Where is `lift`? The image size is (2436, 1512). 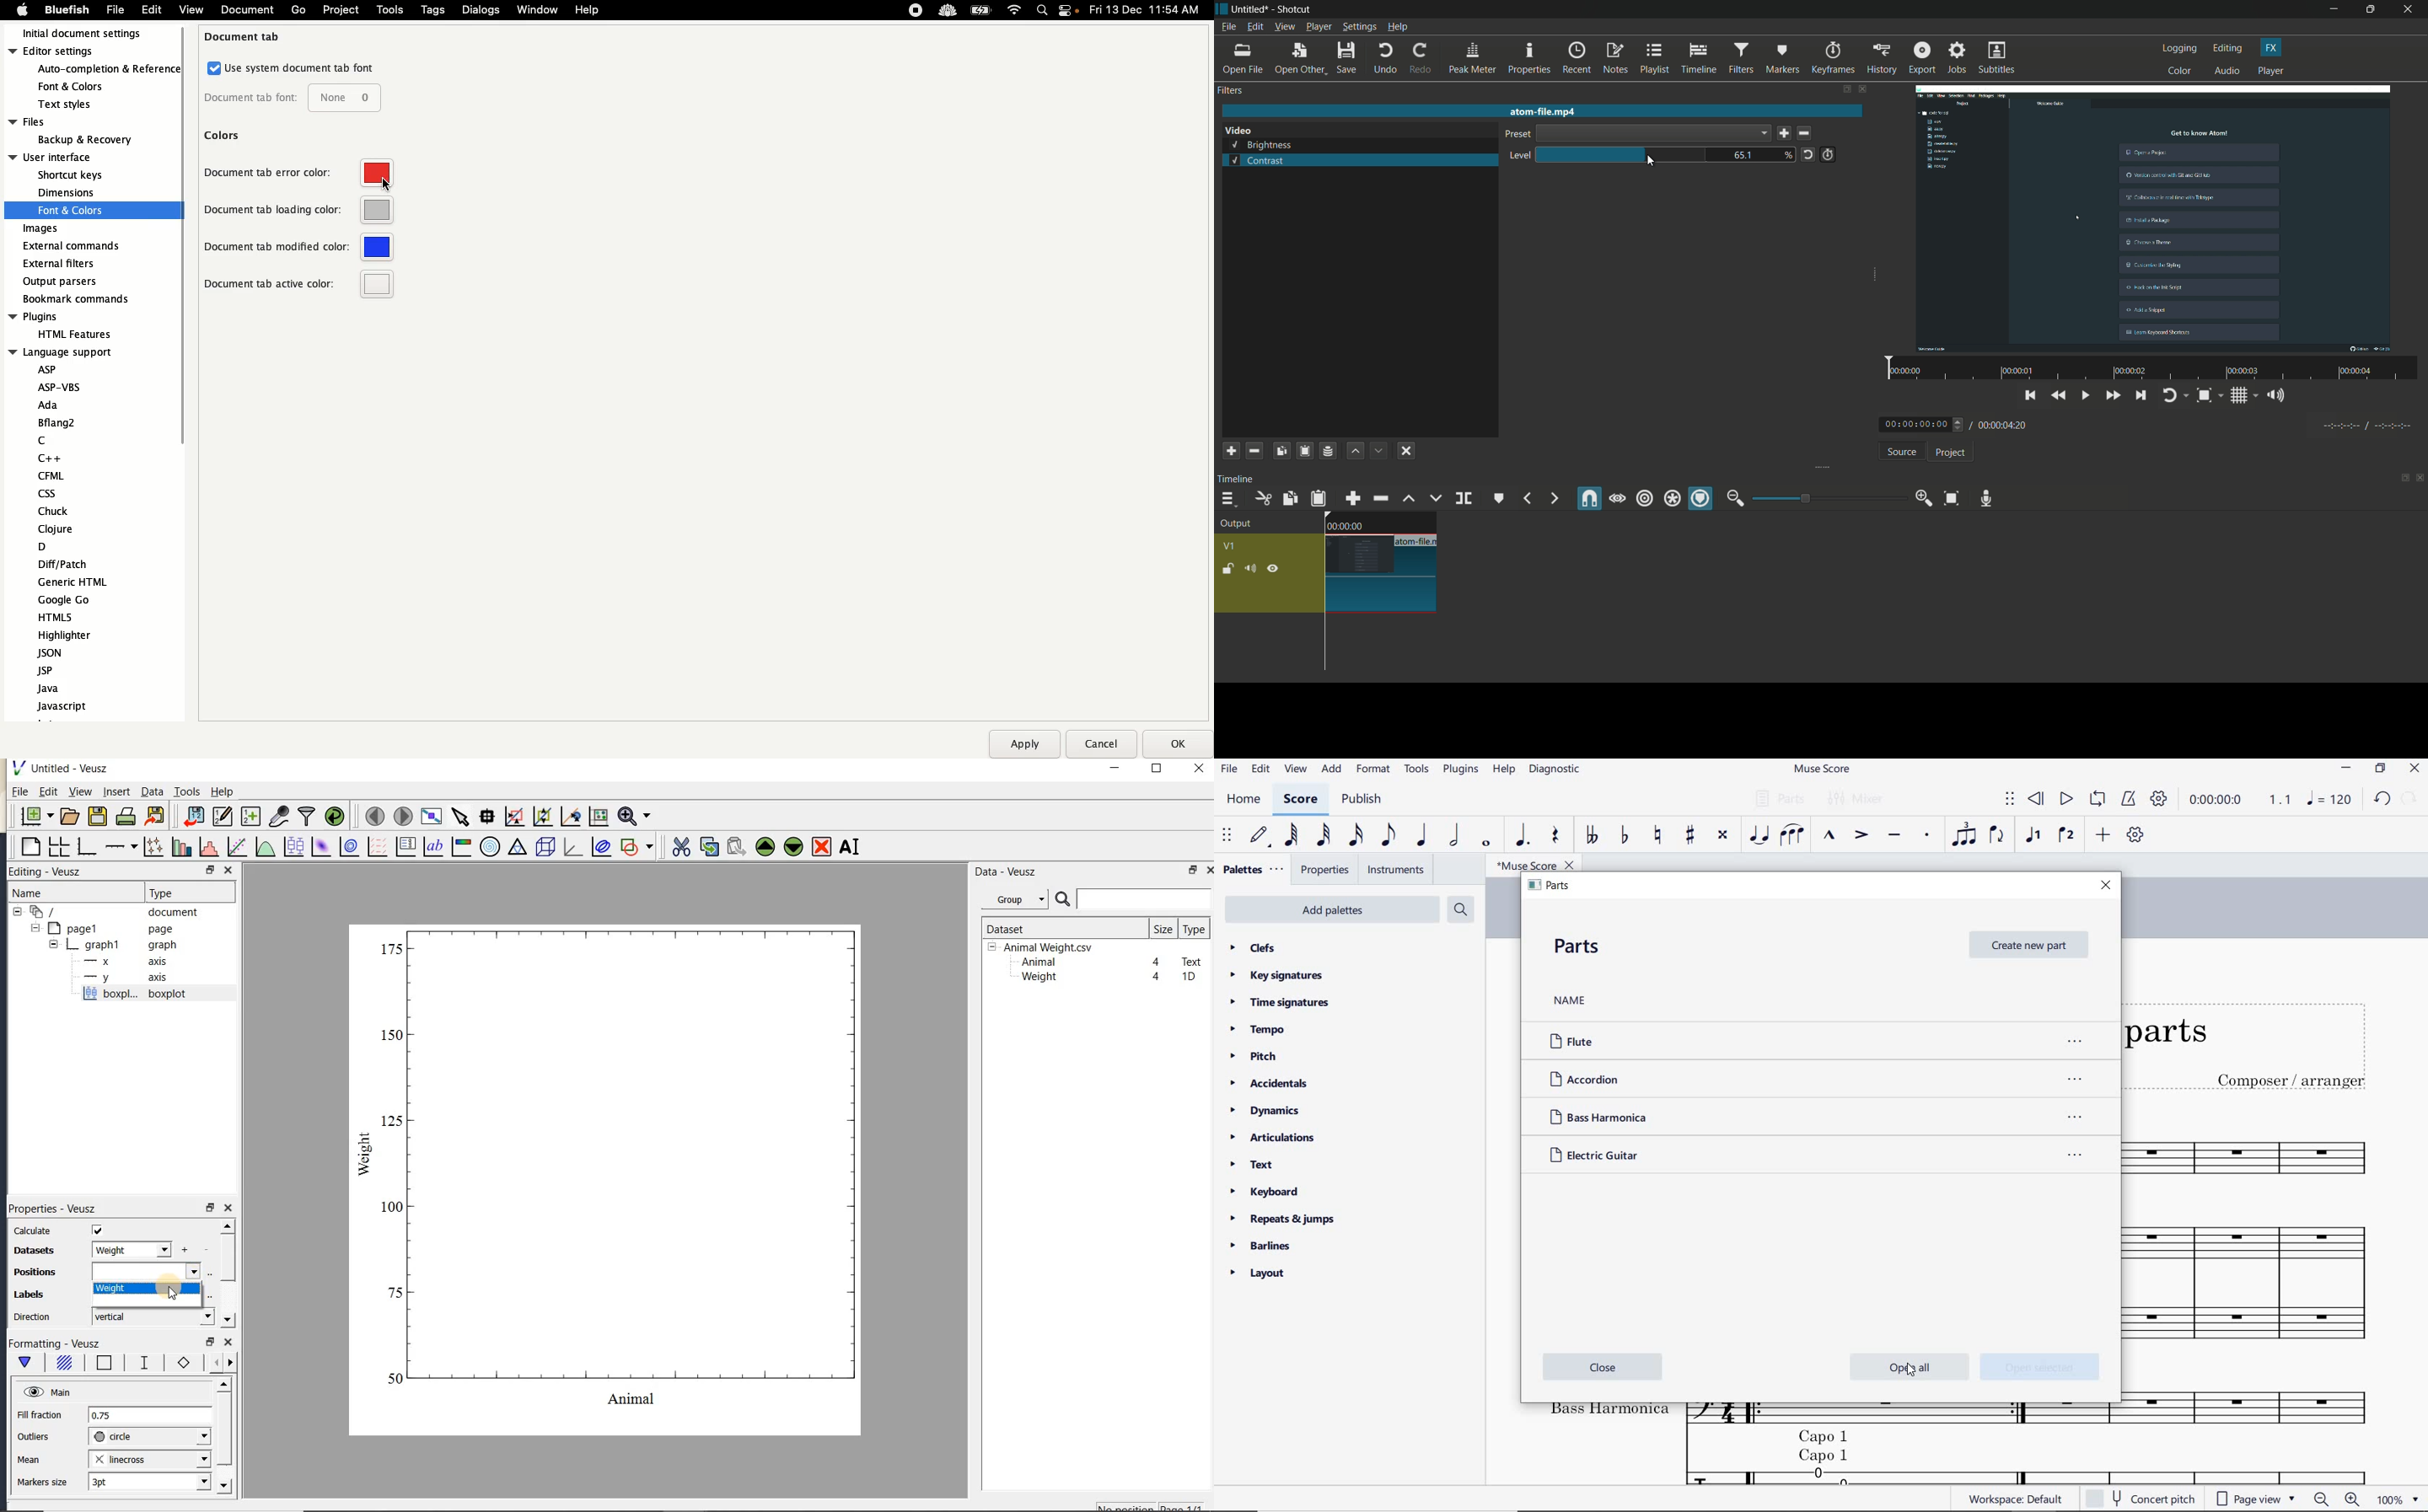
lift is located at coordinates (1408, 498).